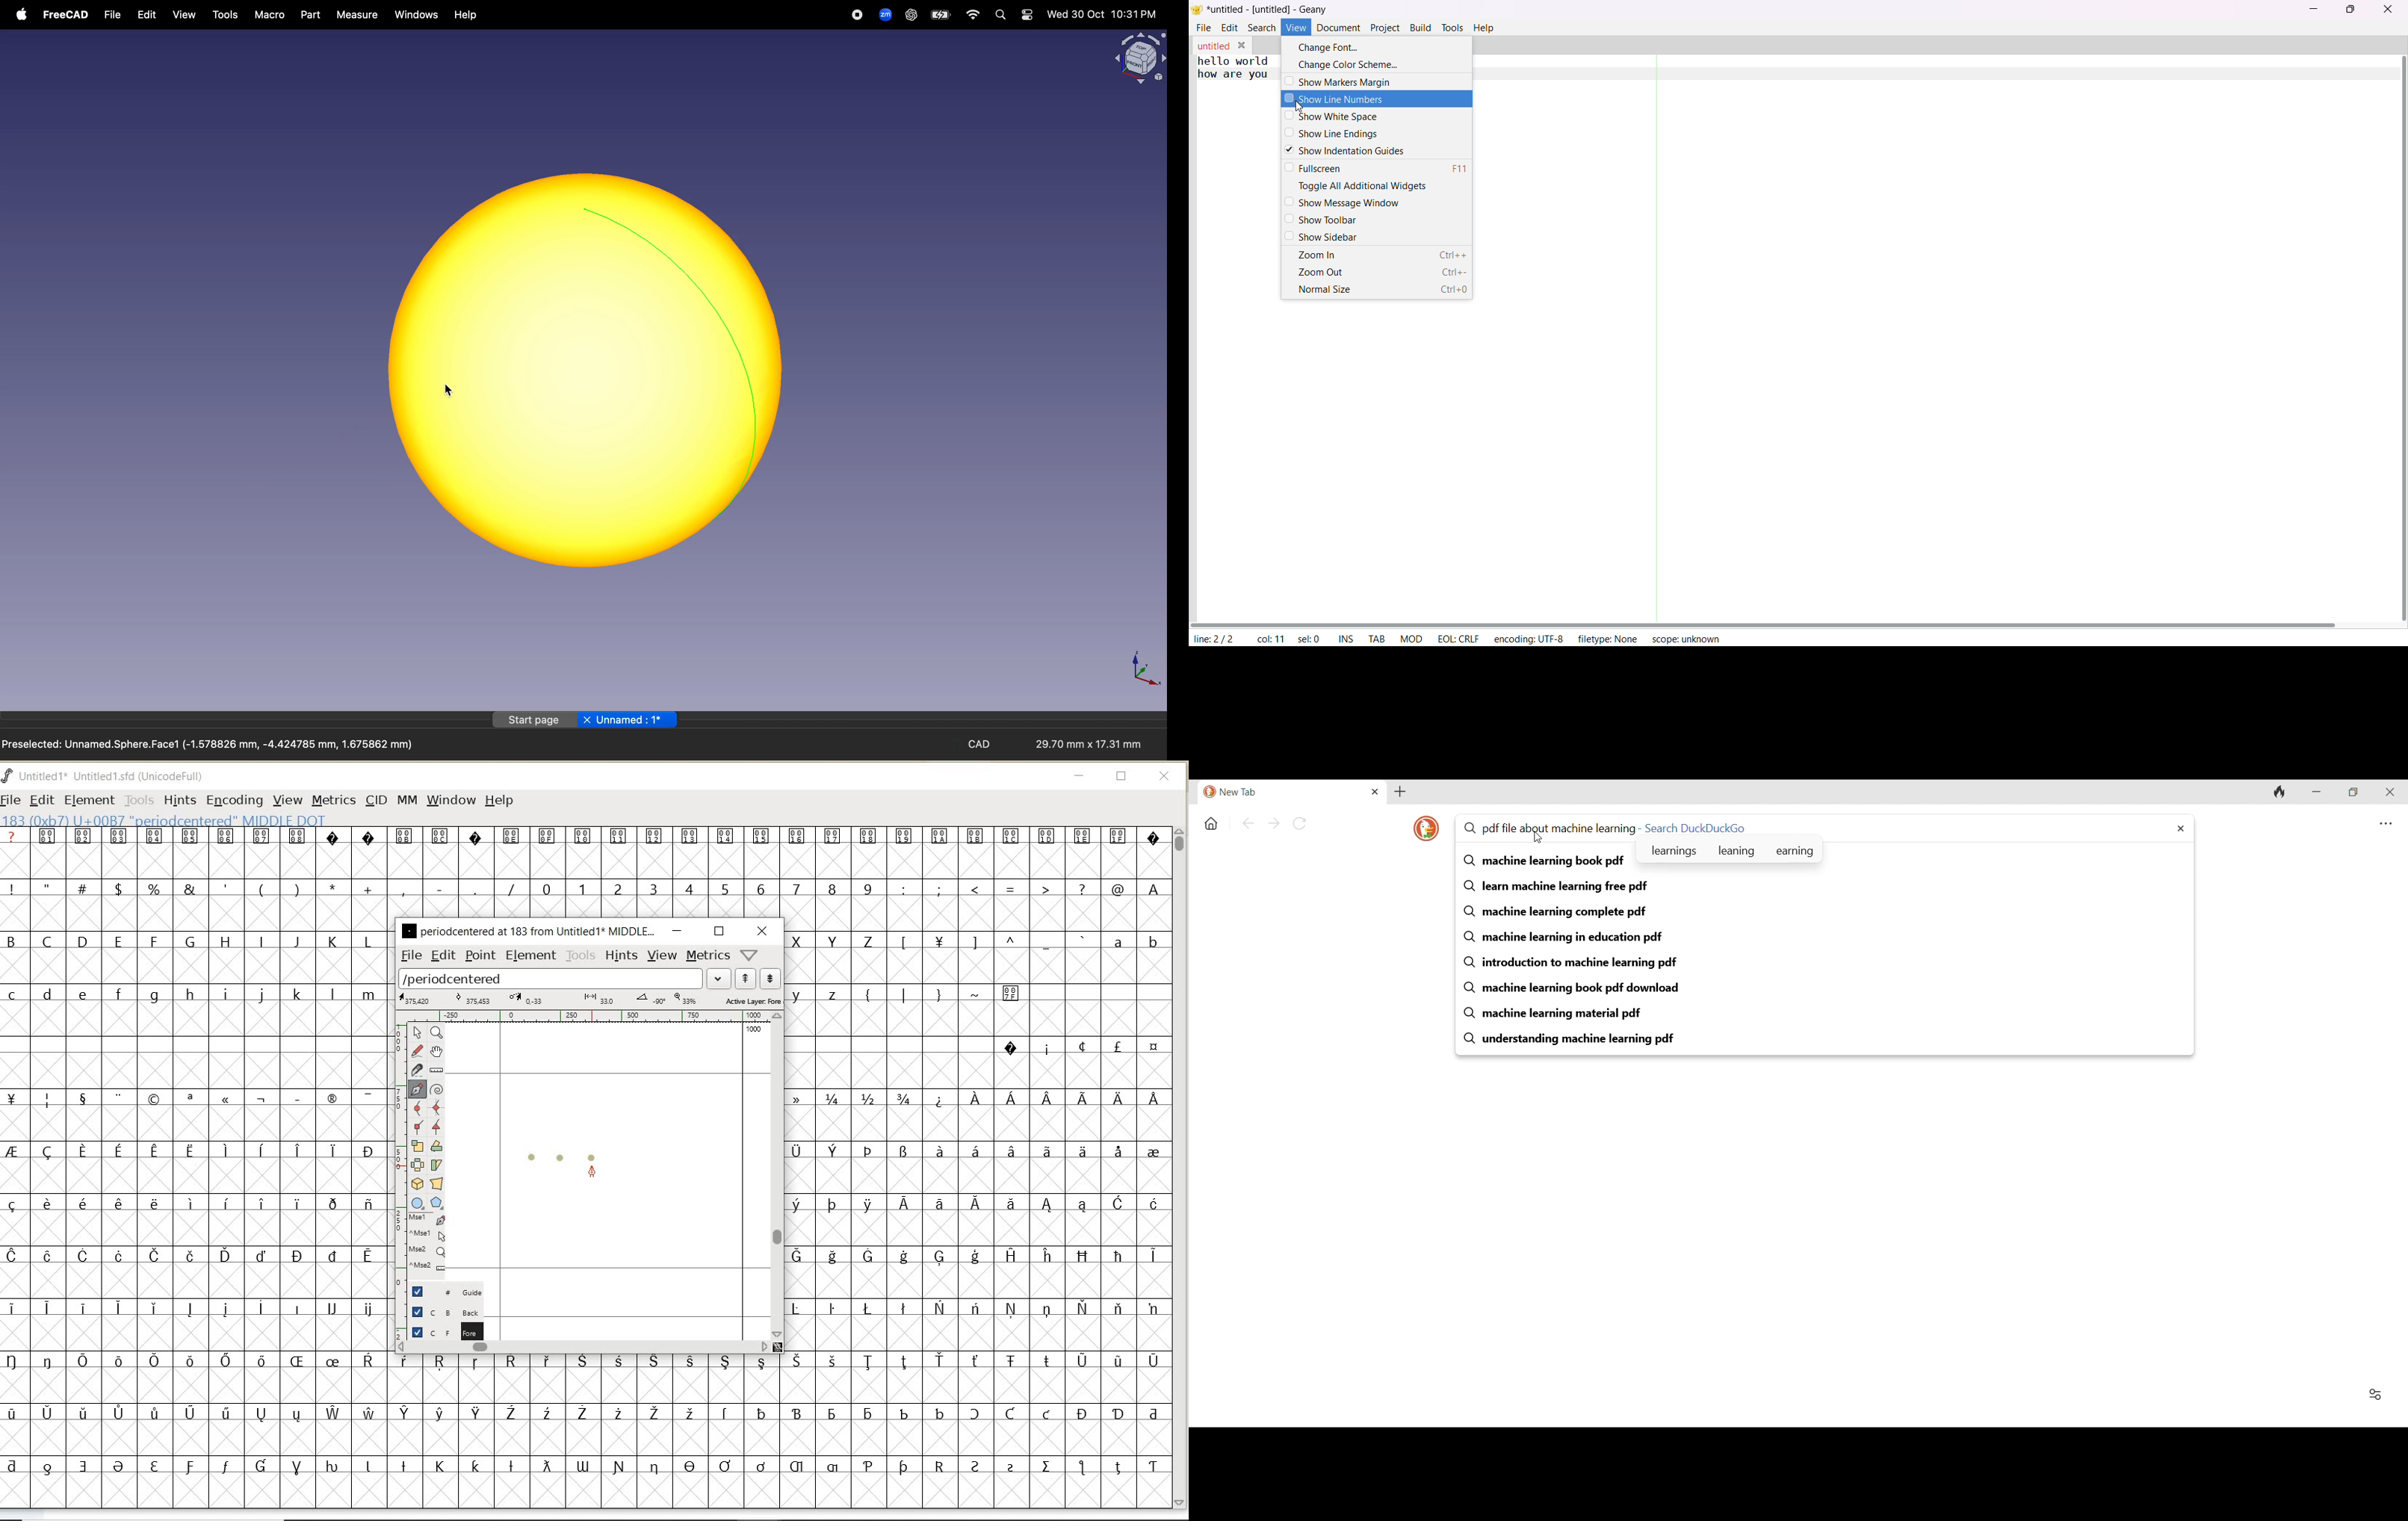 This screenshot has height=1540, width=2408. What do you see at coordinates (1764, 622) in the screenshot?
I see `horizontal scroll bar` at bounding box center [1764, 622].